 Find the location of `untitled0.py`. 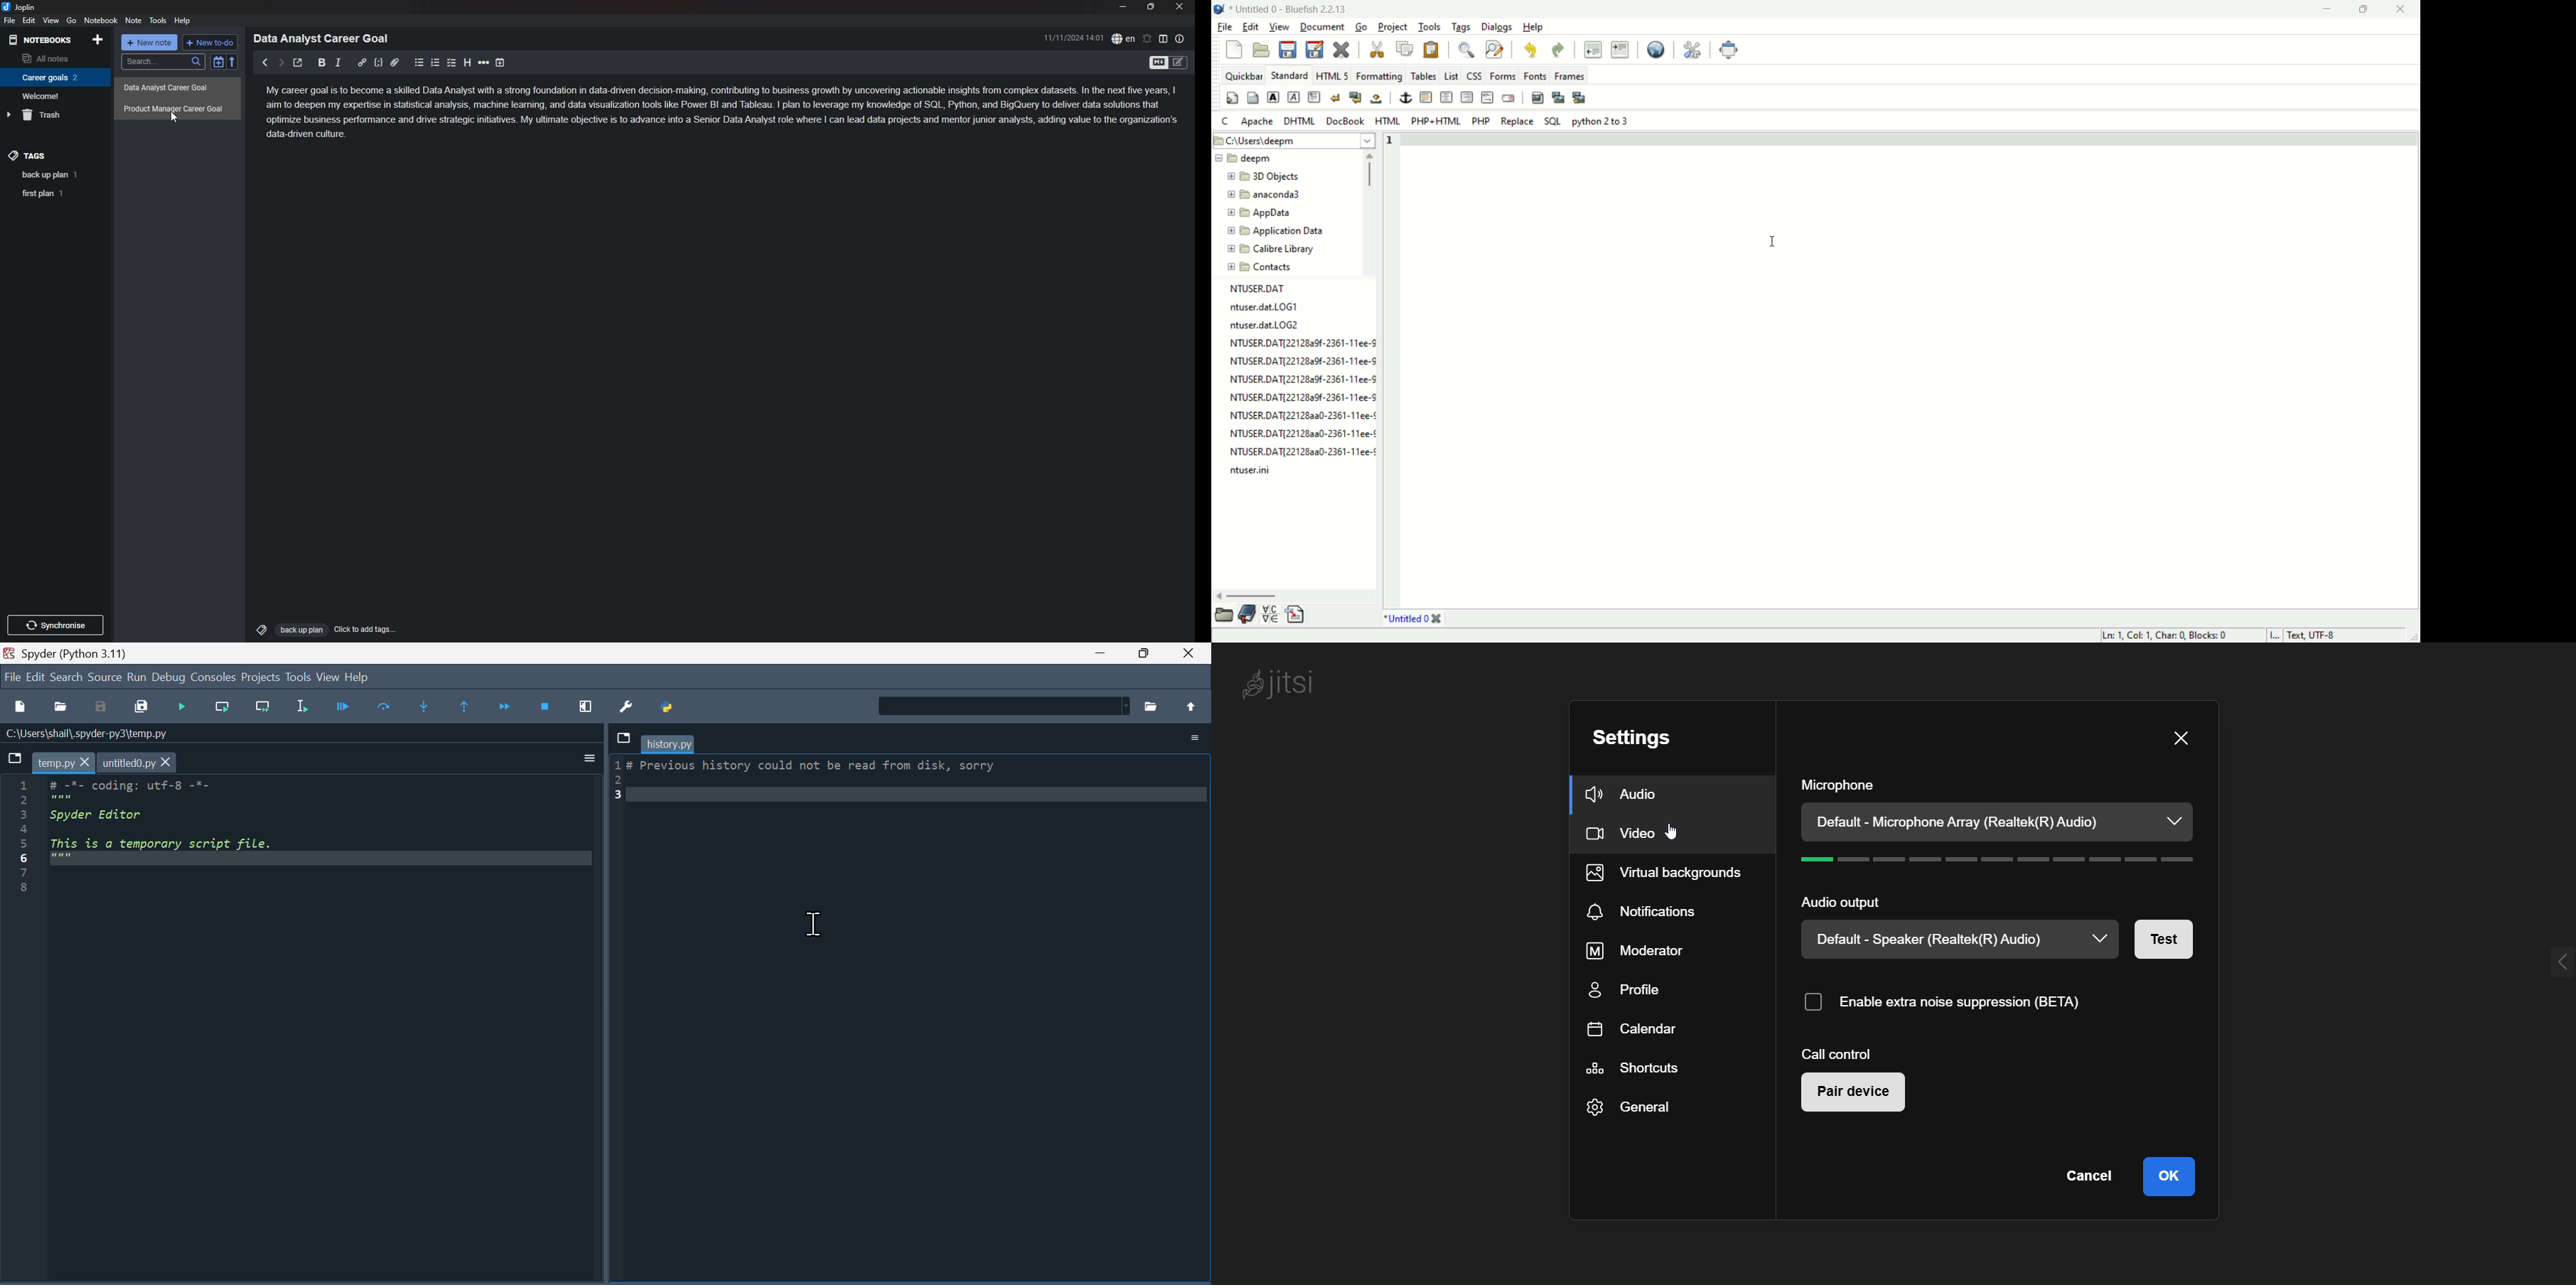

untitled0.py is located at coordinates (138, 762).